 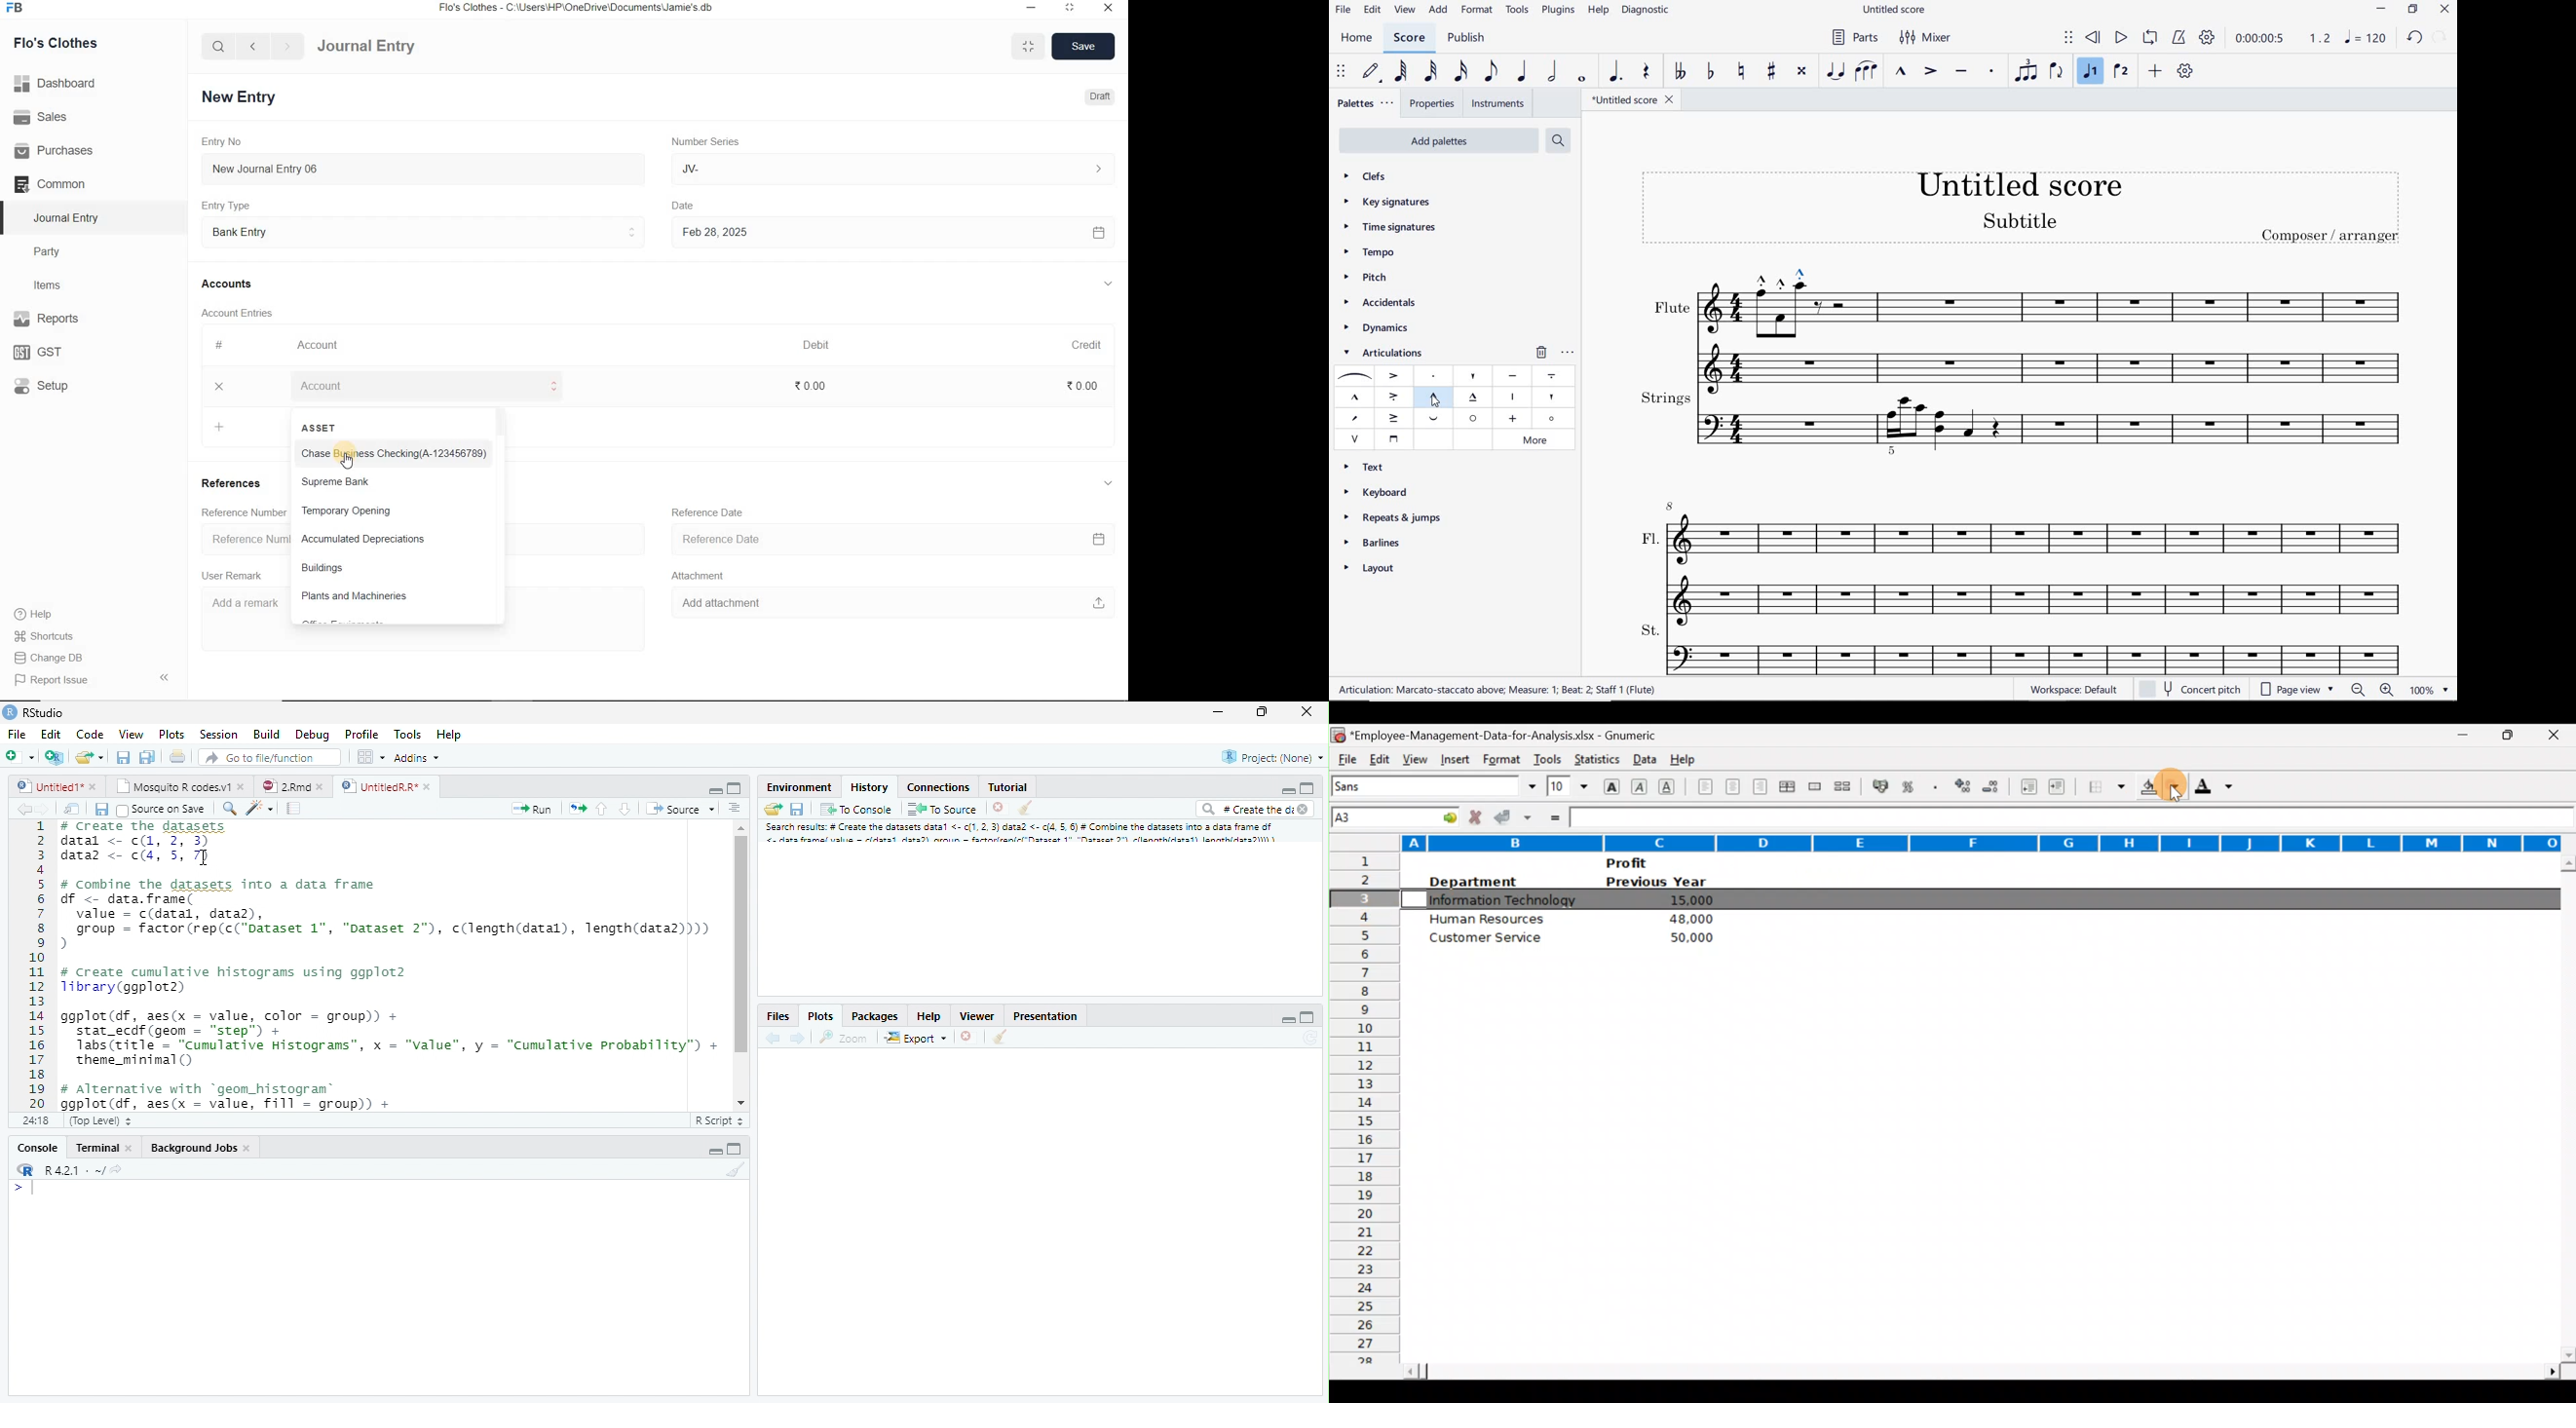 I want to click on Maximize, so click(x=1261, y=712).